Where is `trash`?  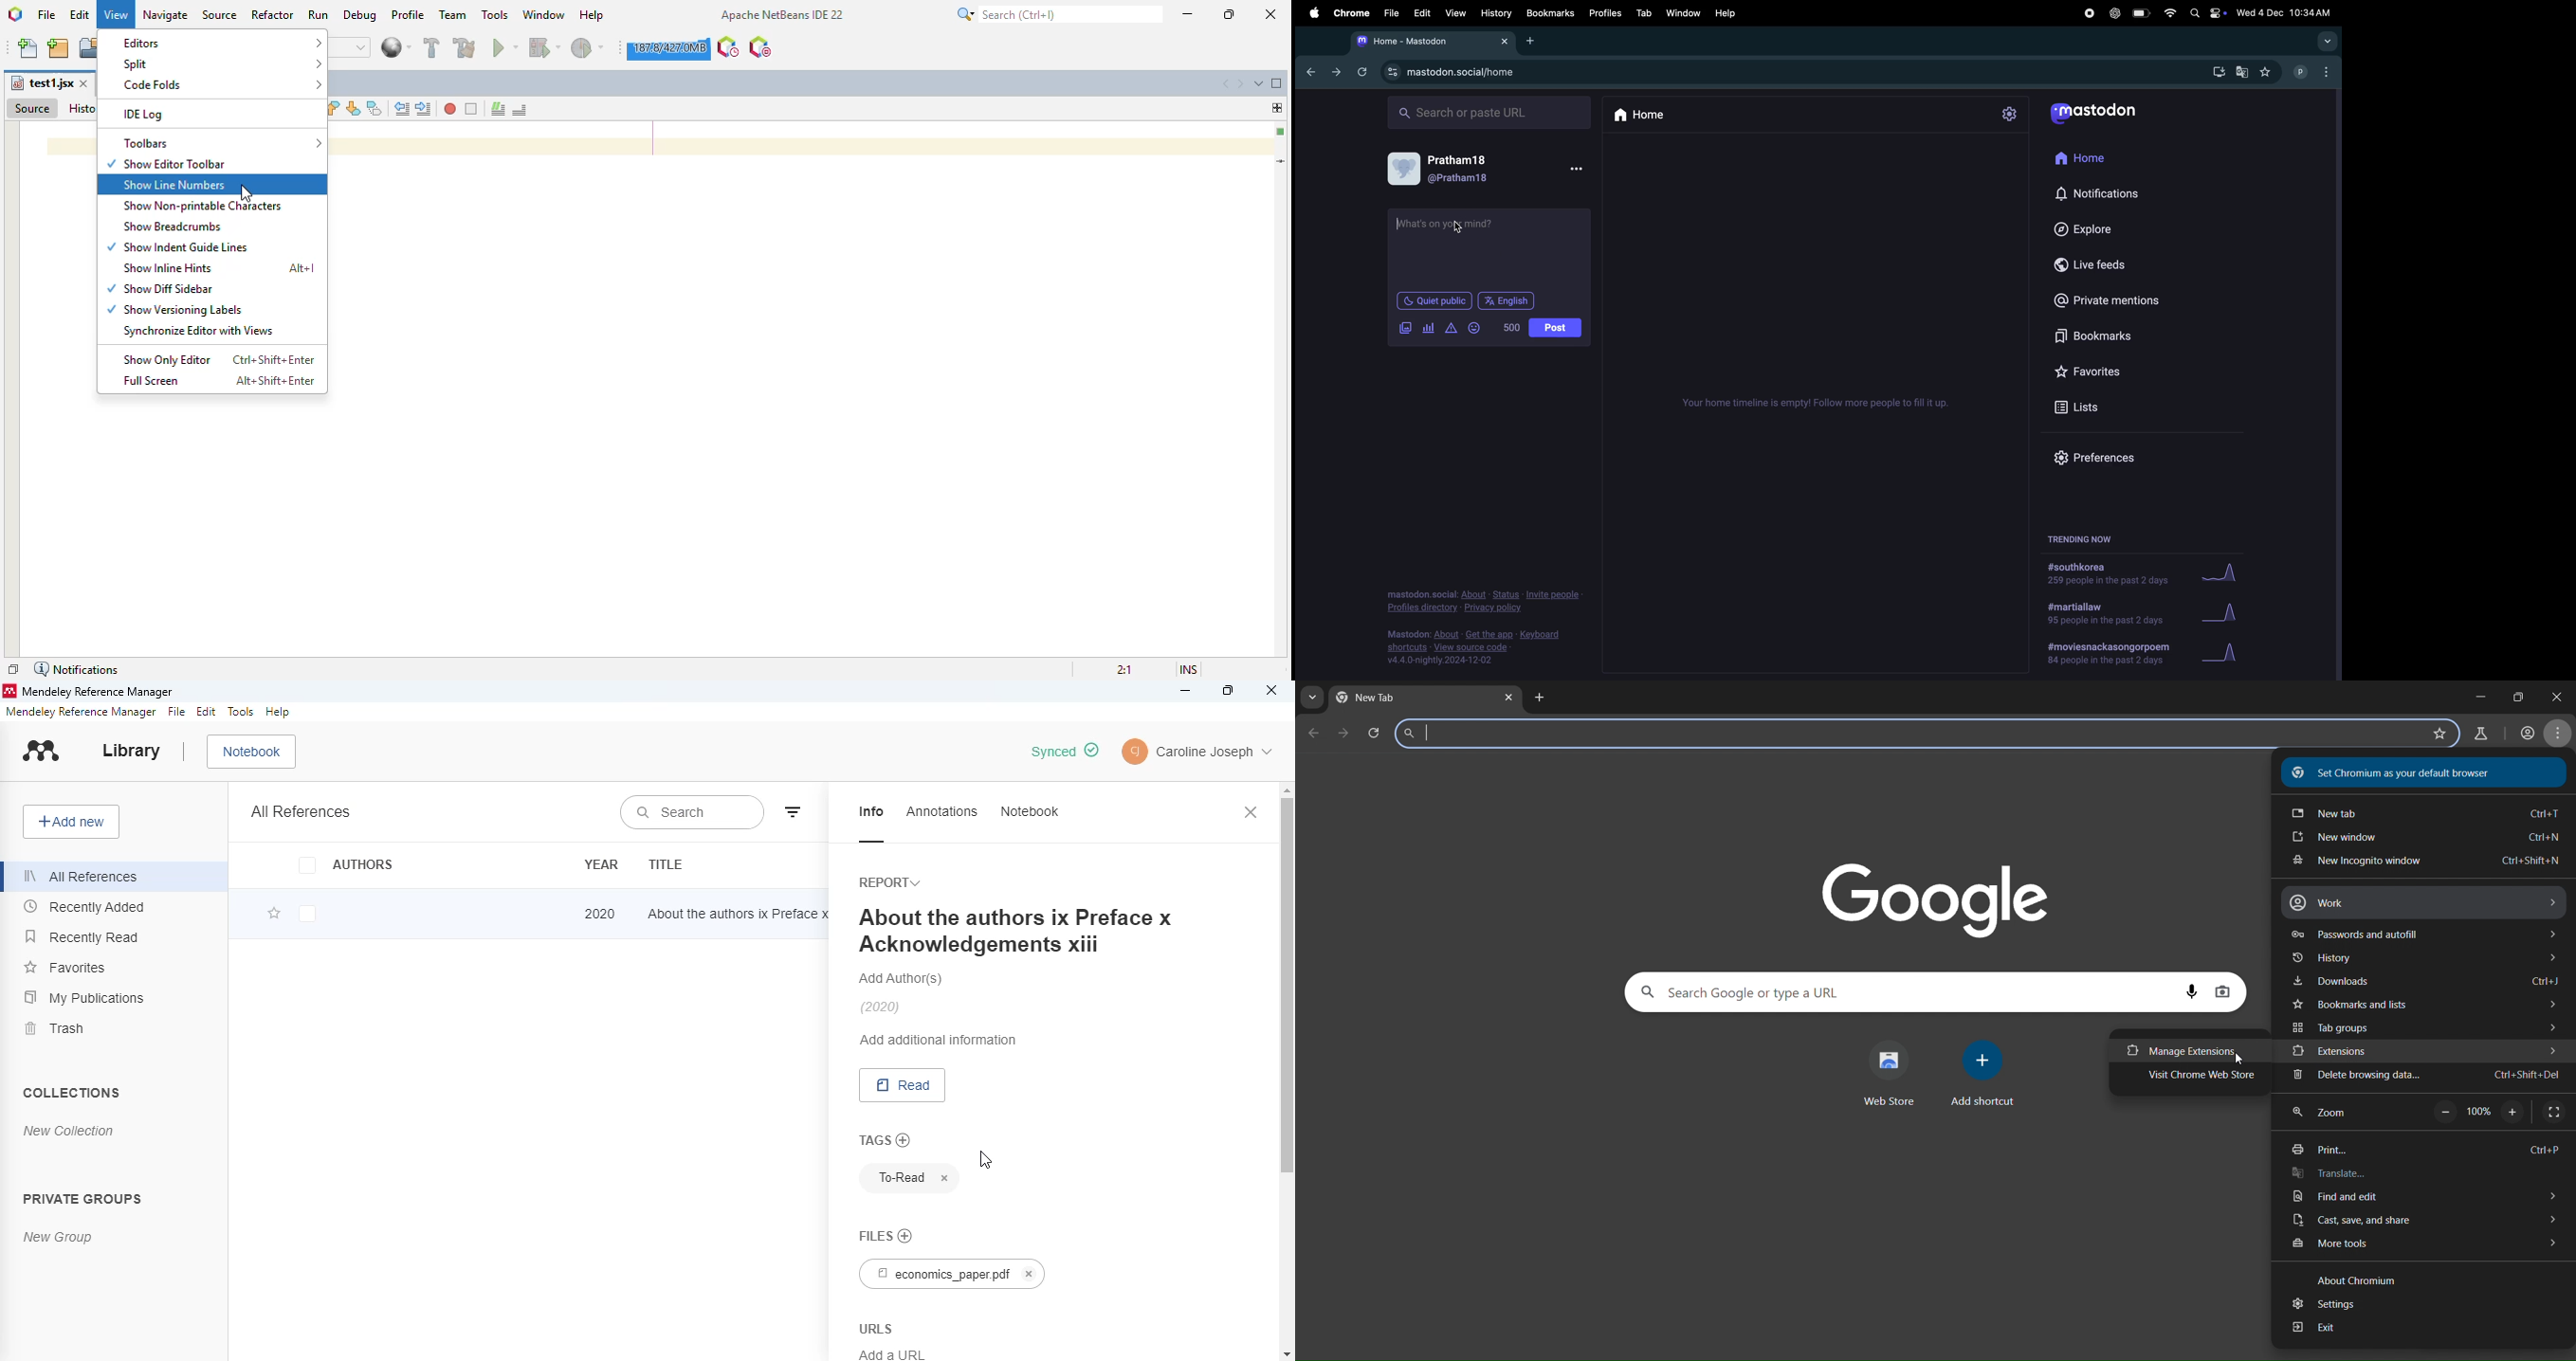 trash is located at coordinates (57, 1028).